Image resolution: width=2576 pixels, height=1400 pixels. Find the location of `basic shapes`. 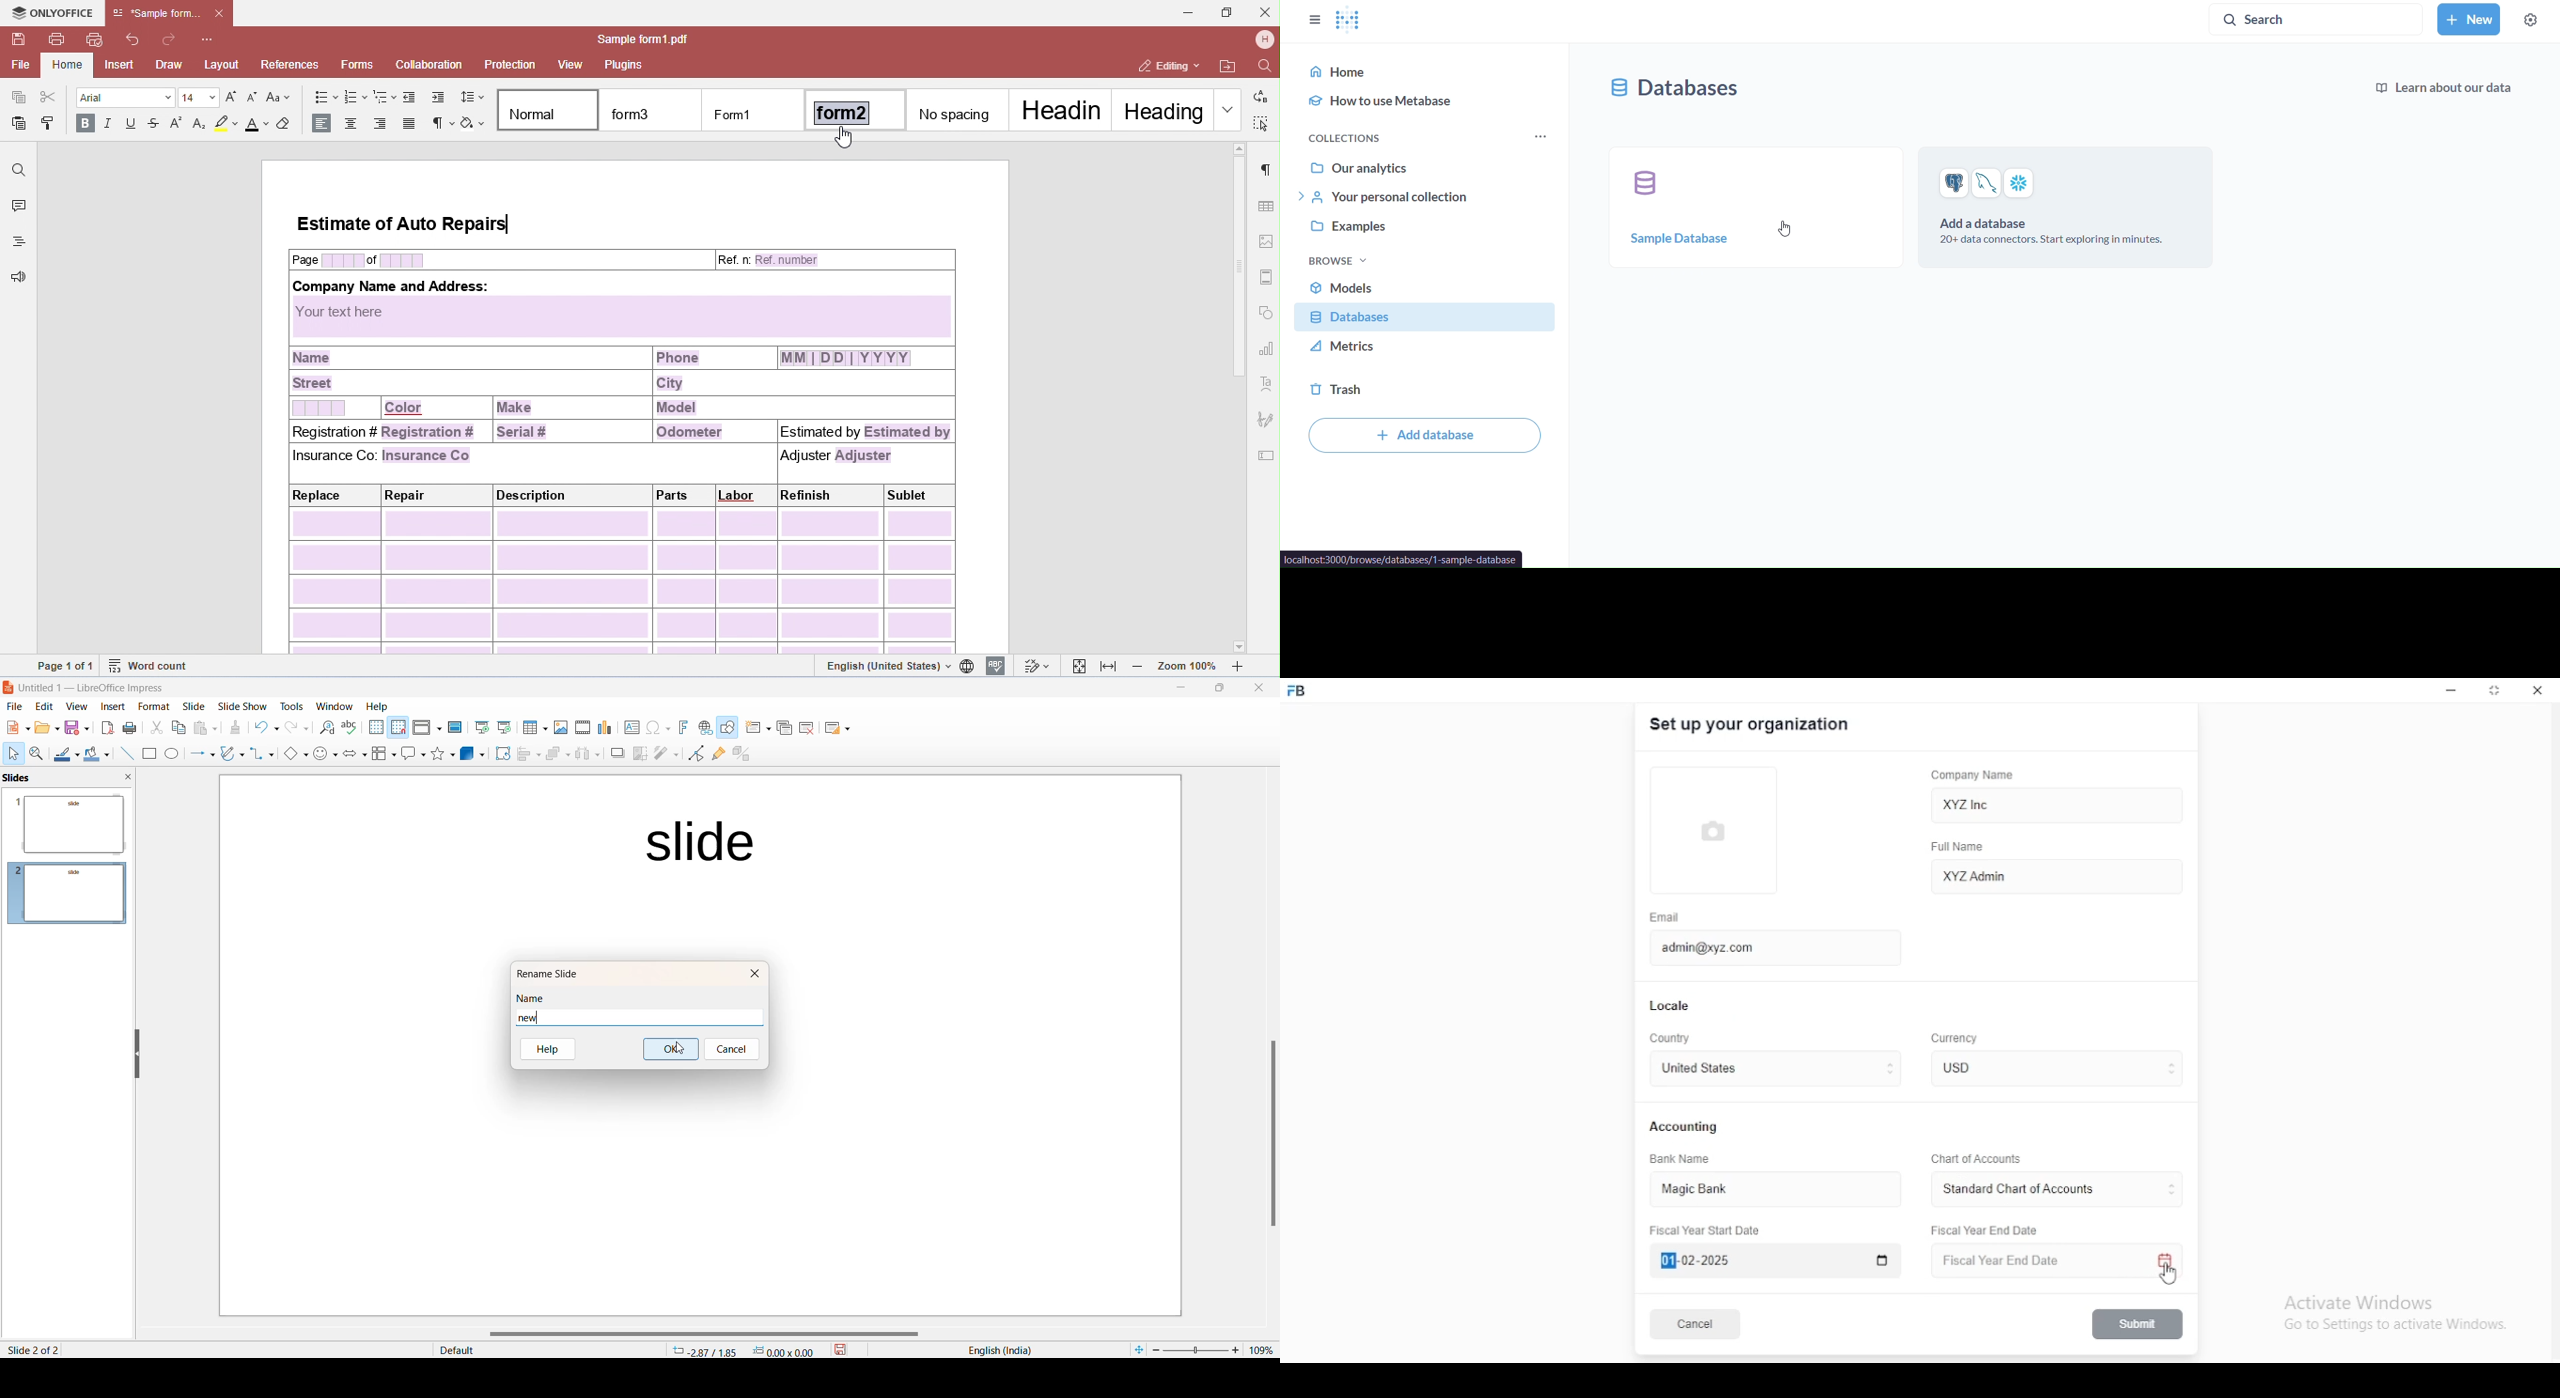

basic shapes is located at coordinates (291, 753).